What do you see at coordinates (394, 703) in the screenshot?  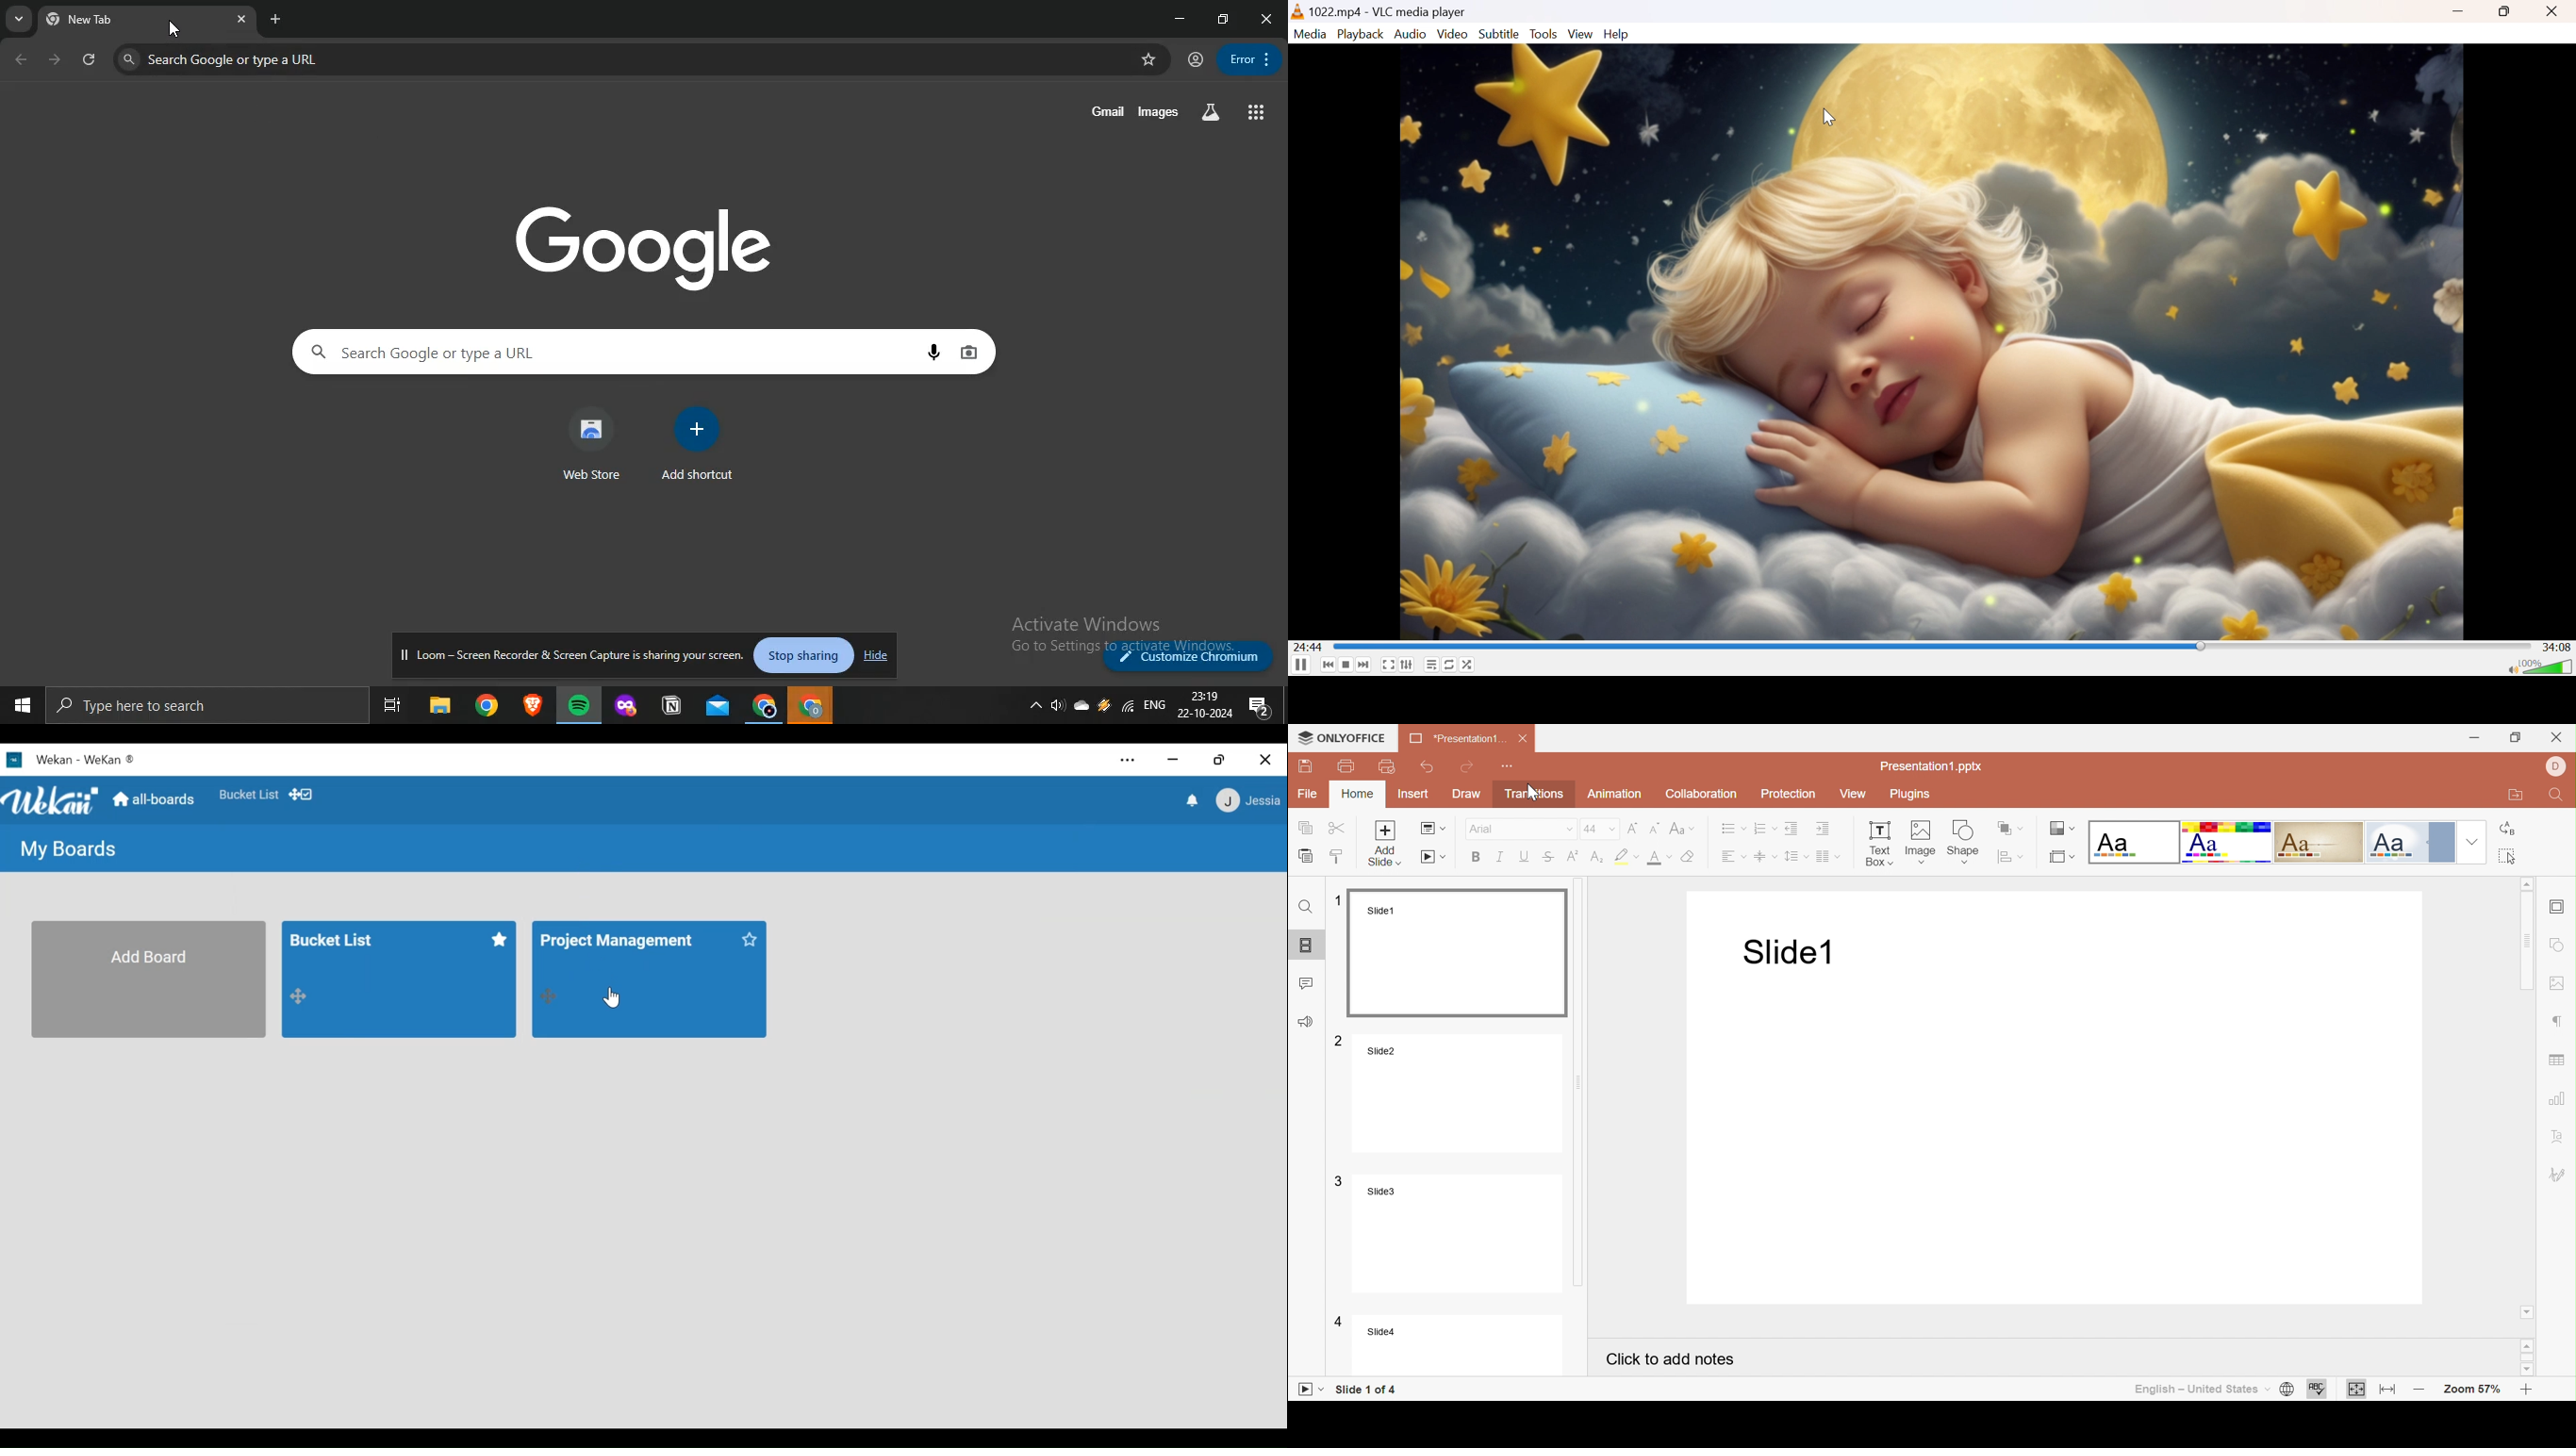 I see `task view` at bounding box center [394, 703].